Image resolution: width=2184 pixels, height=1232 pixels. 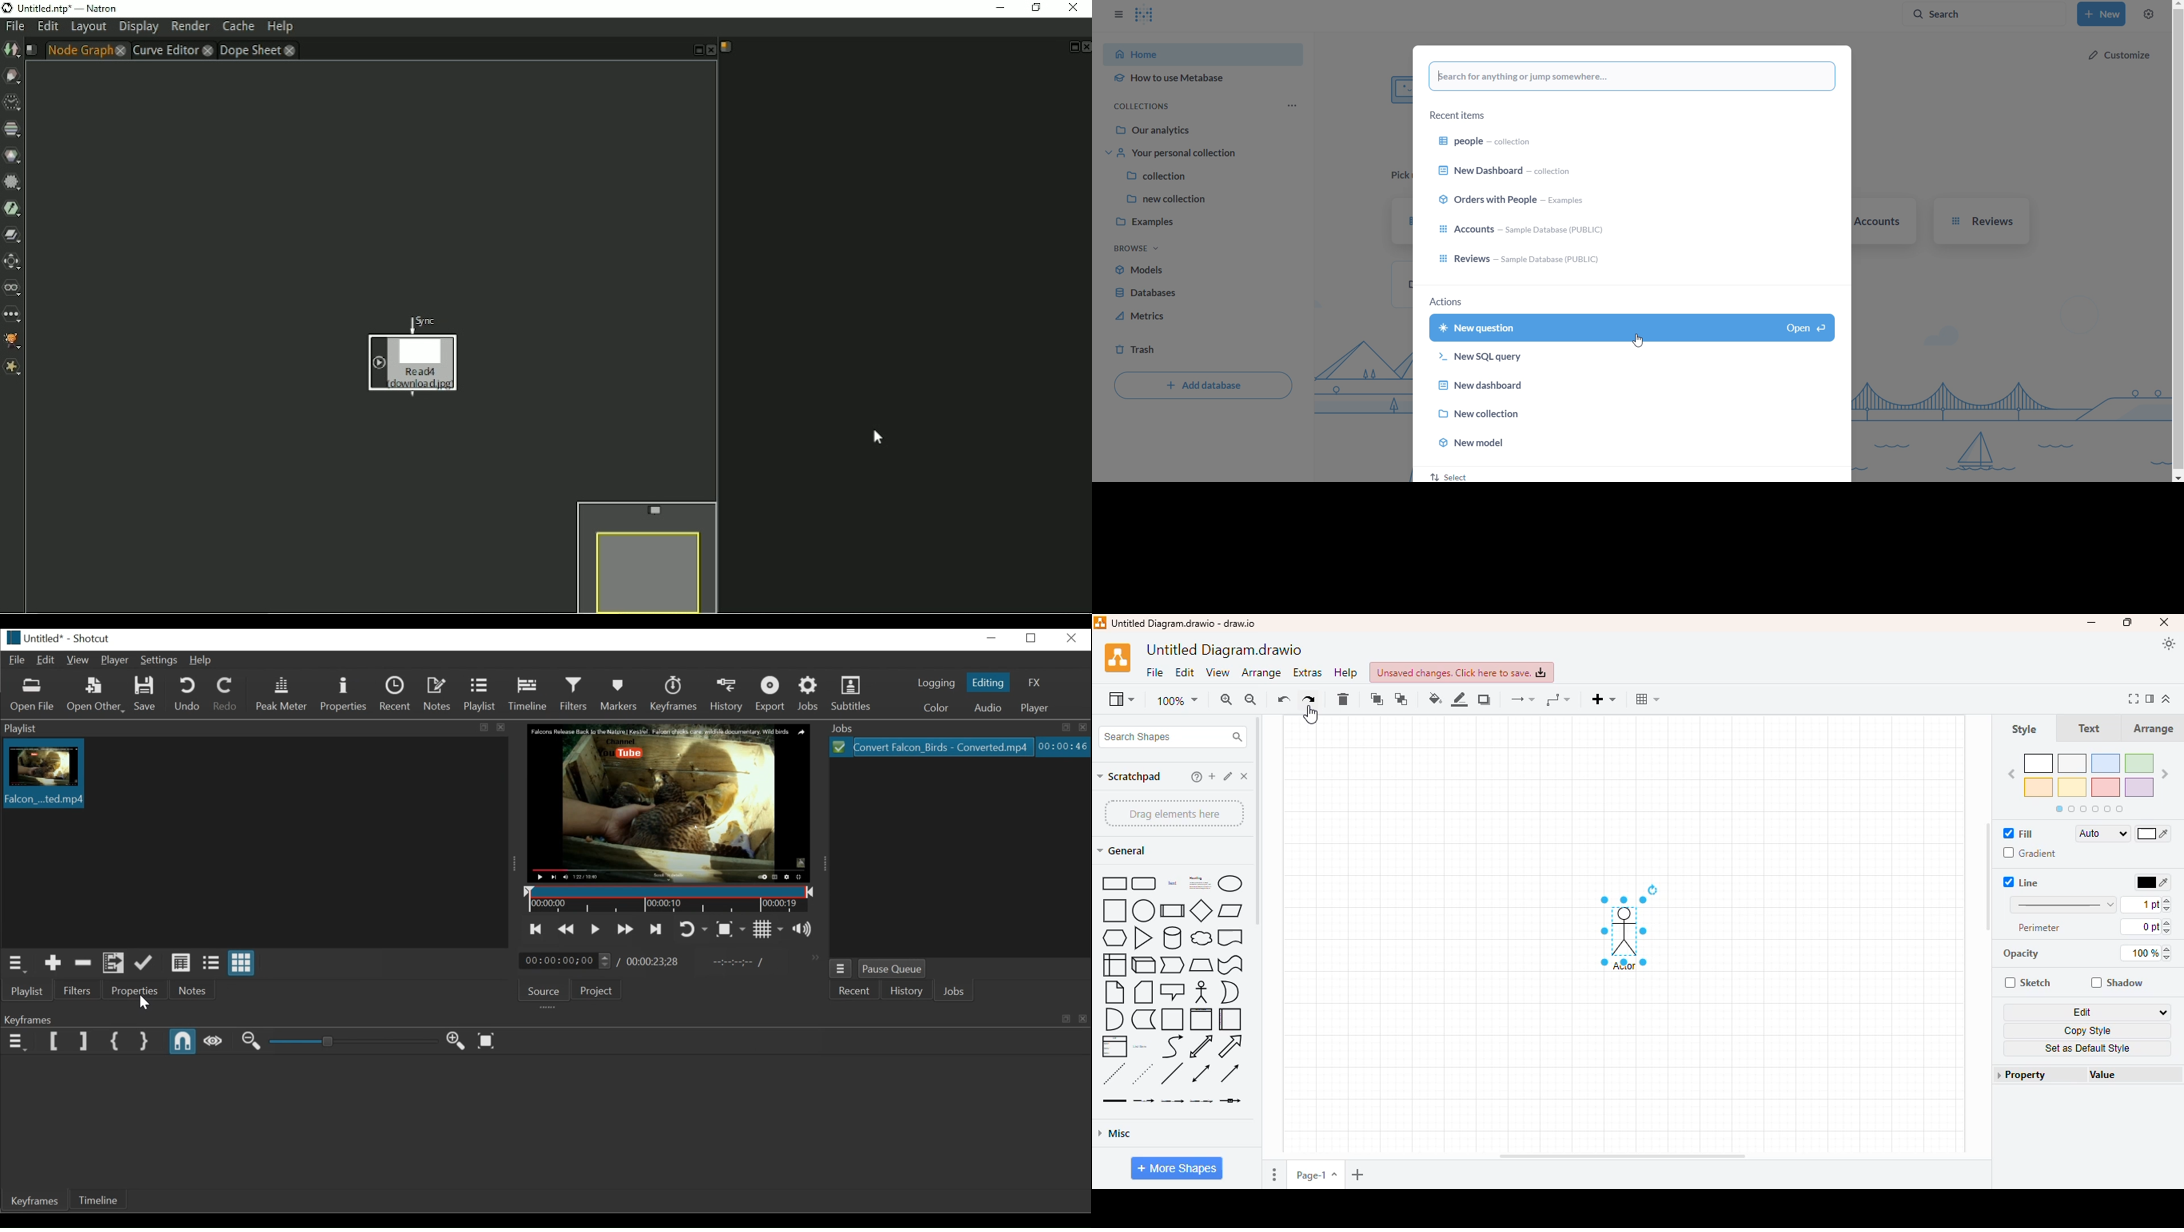 I want to click on Redo, so click(x=224, y=695).